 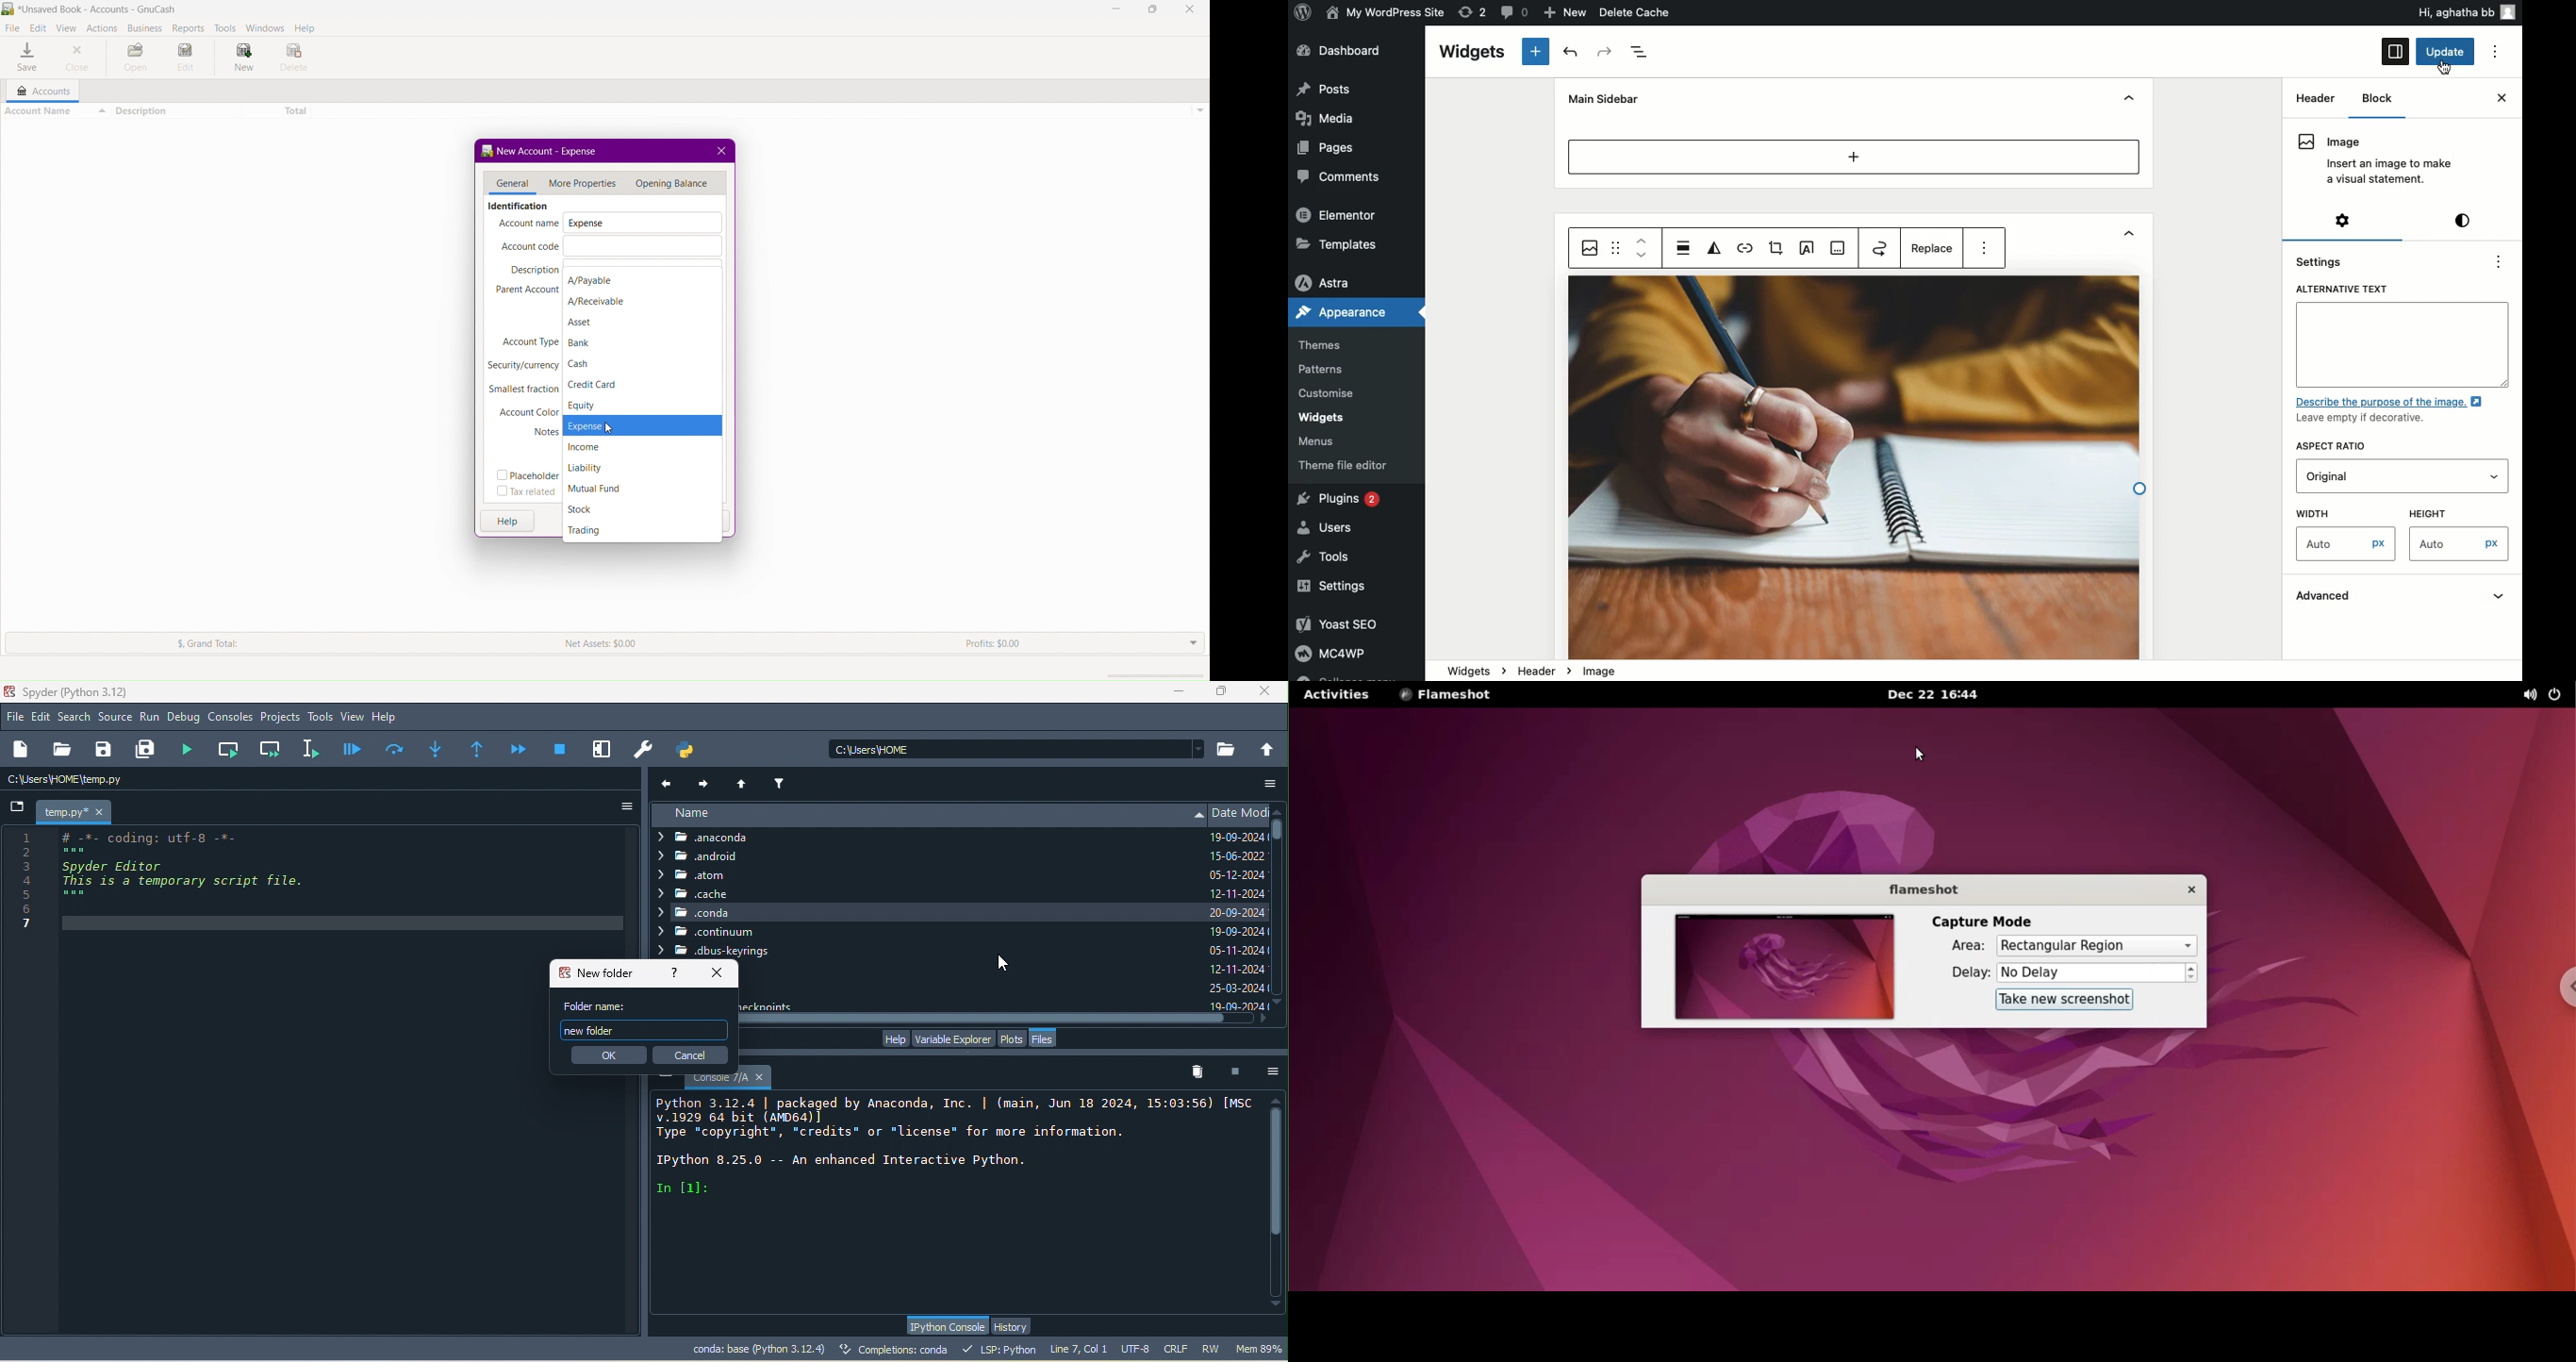 I want to click on Delete cache, so click(x=1636, y=12).